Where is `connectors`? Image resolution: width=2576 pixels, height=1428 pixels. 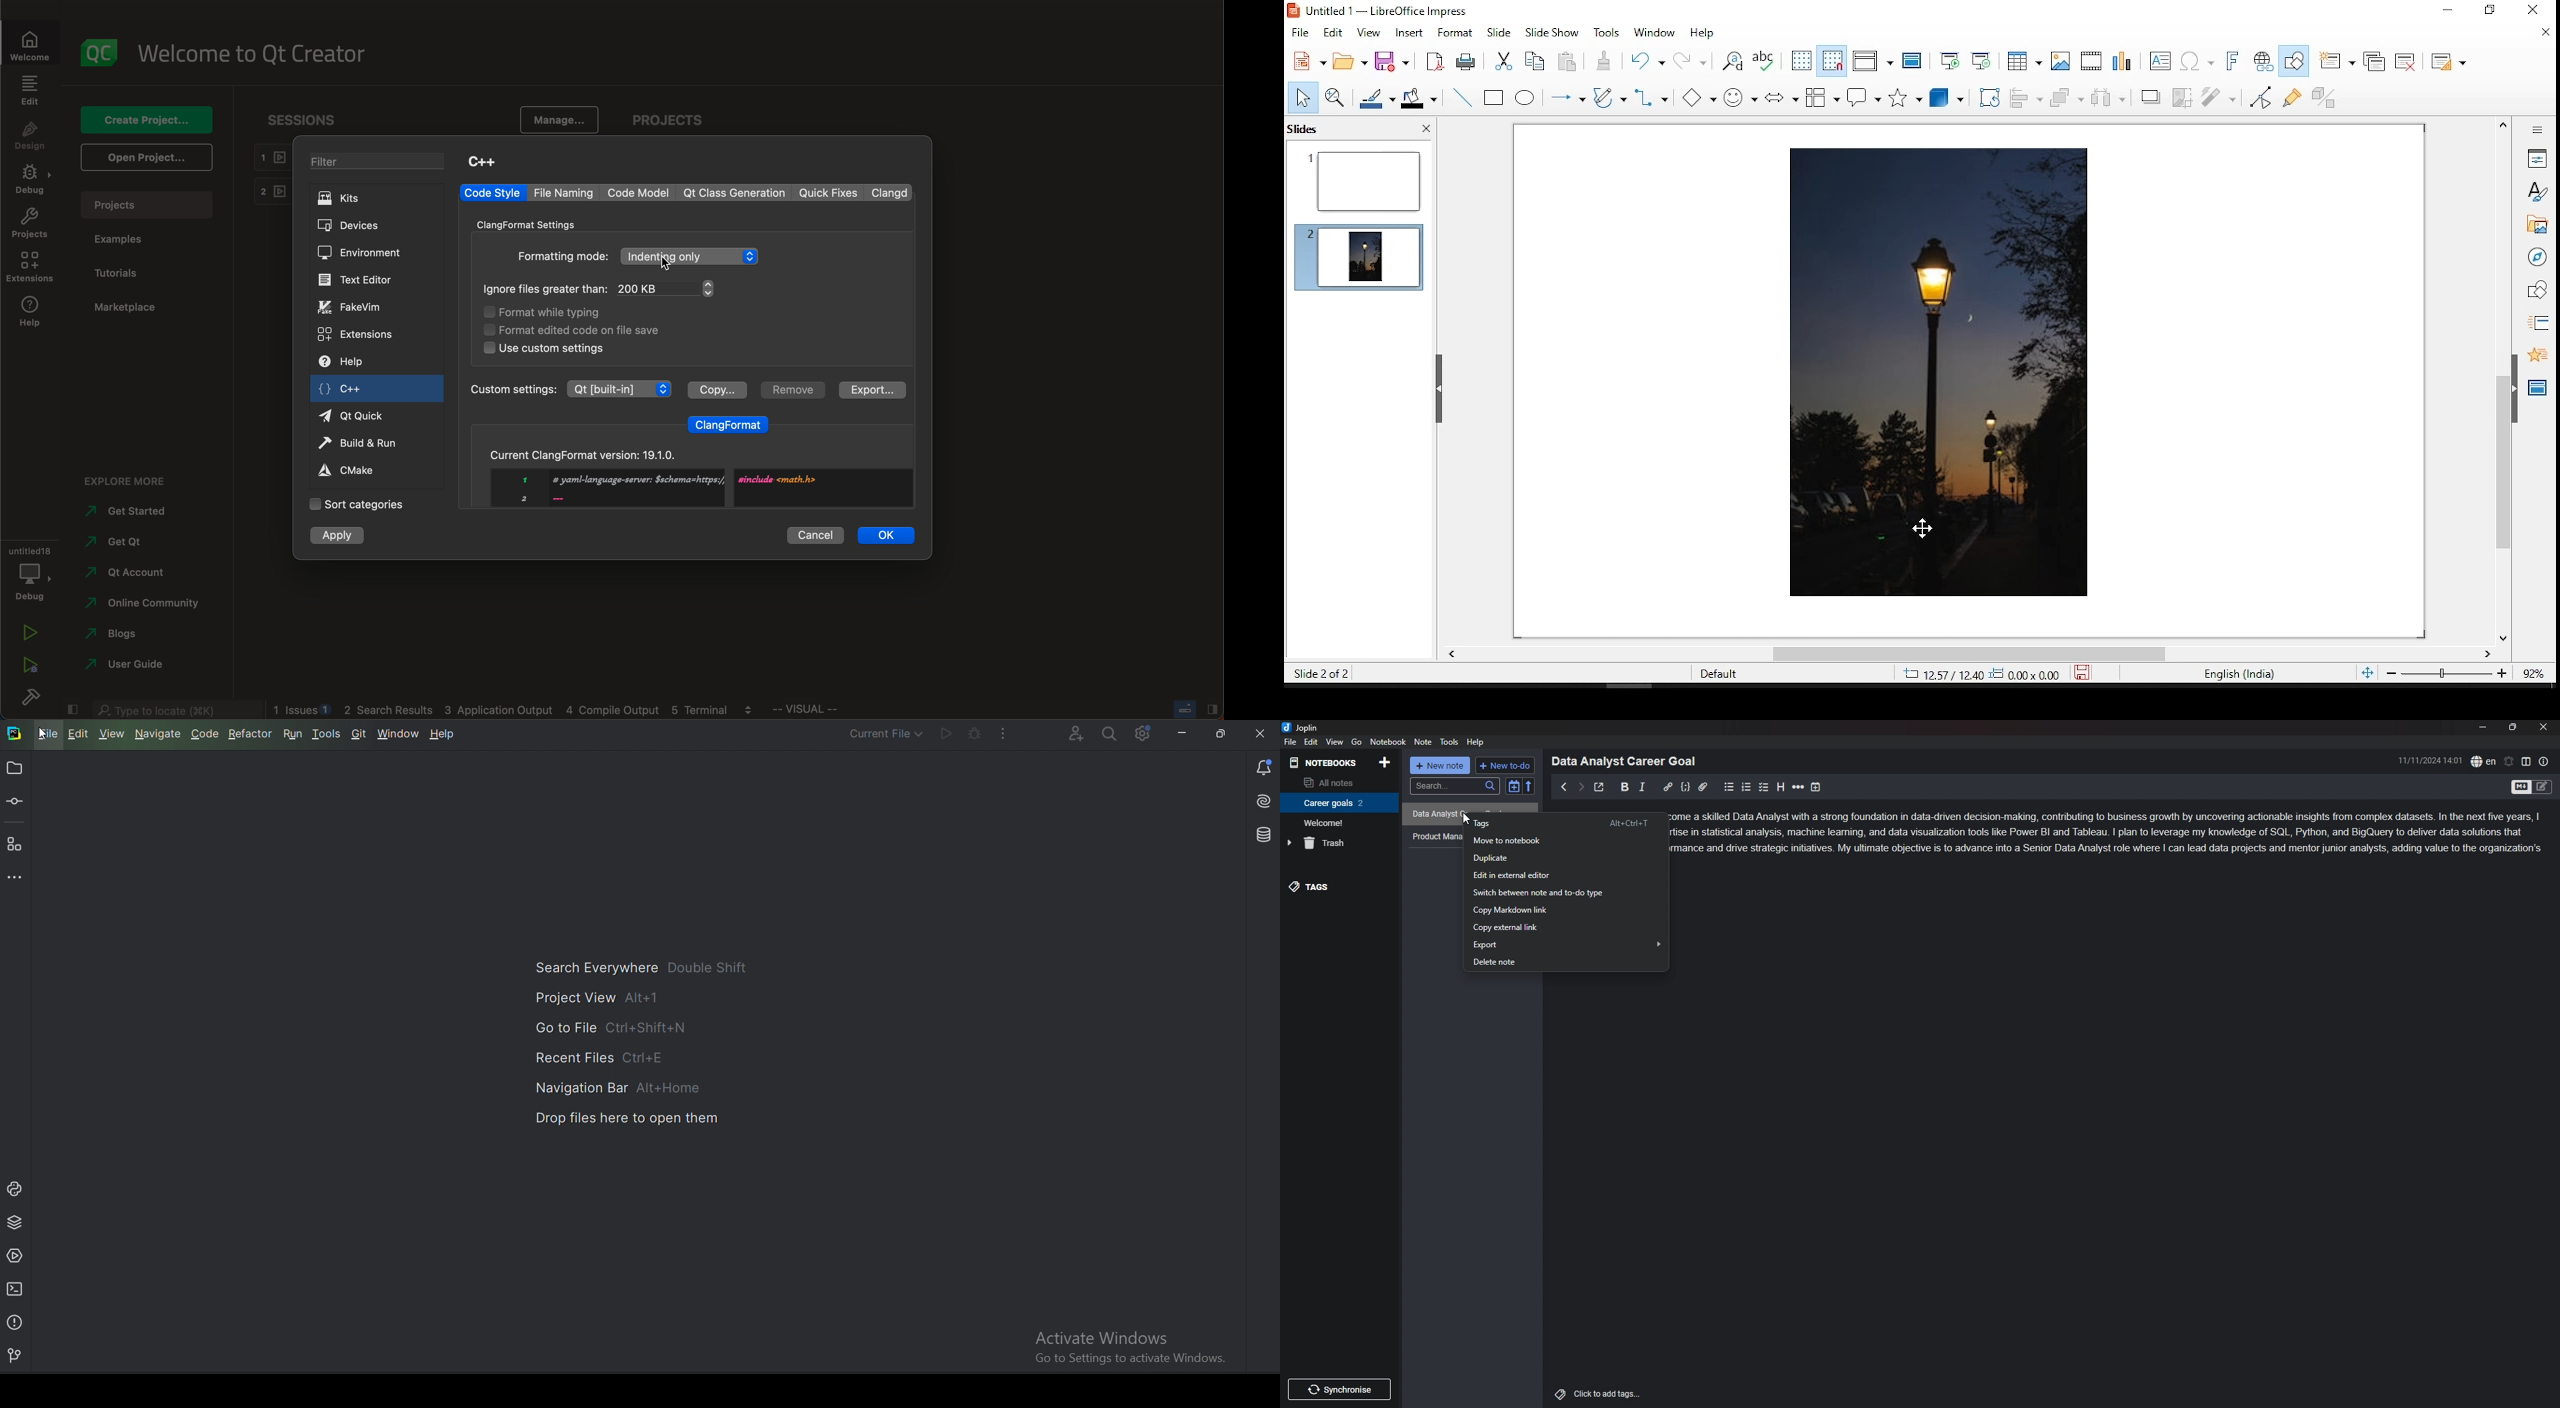
connectors is located at coordinates (1649, 99).